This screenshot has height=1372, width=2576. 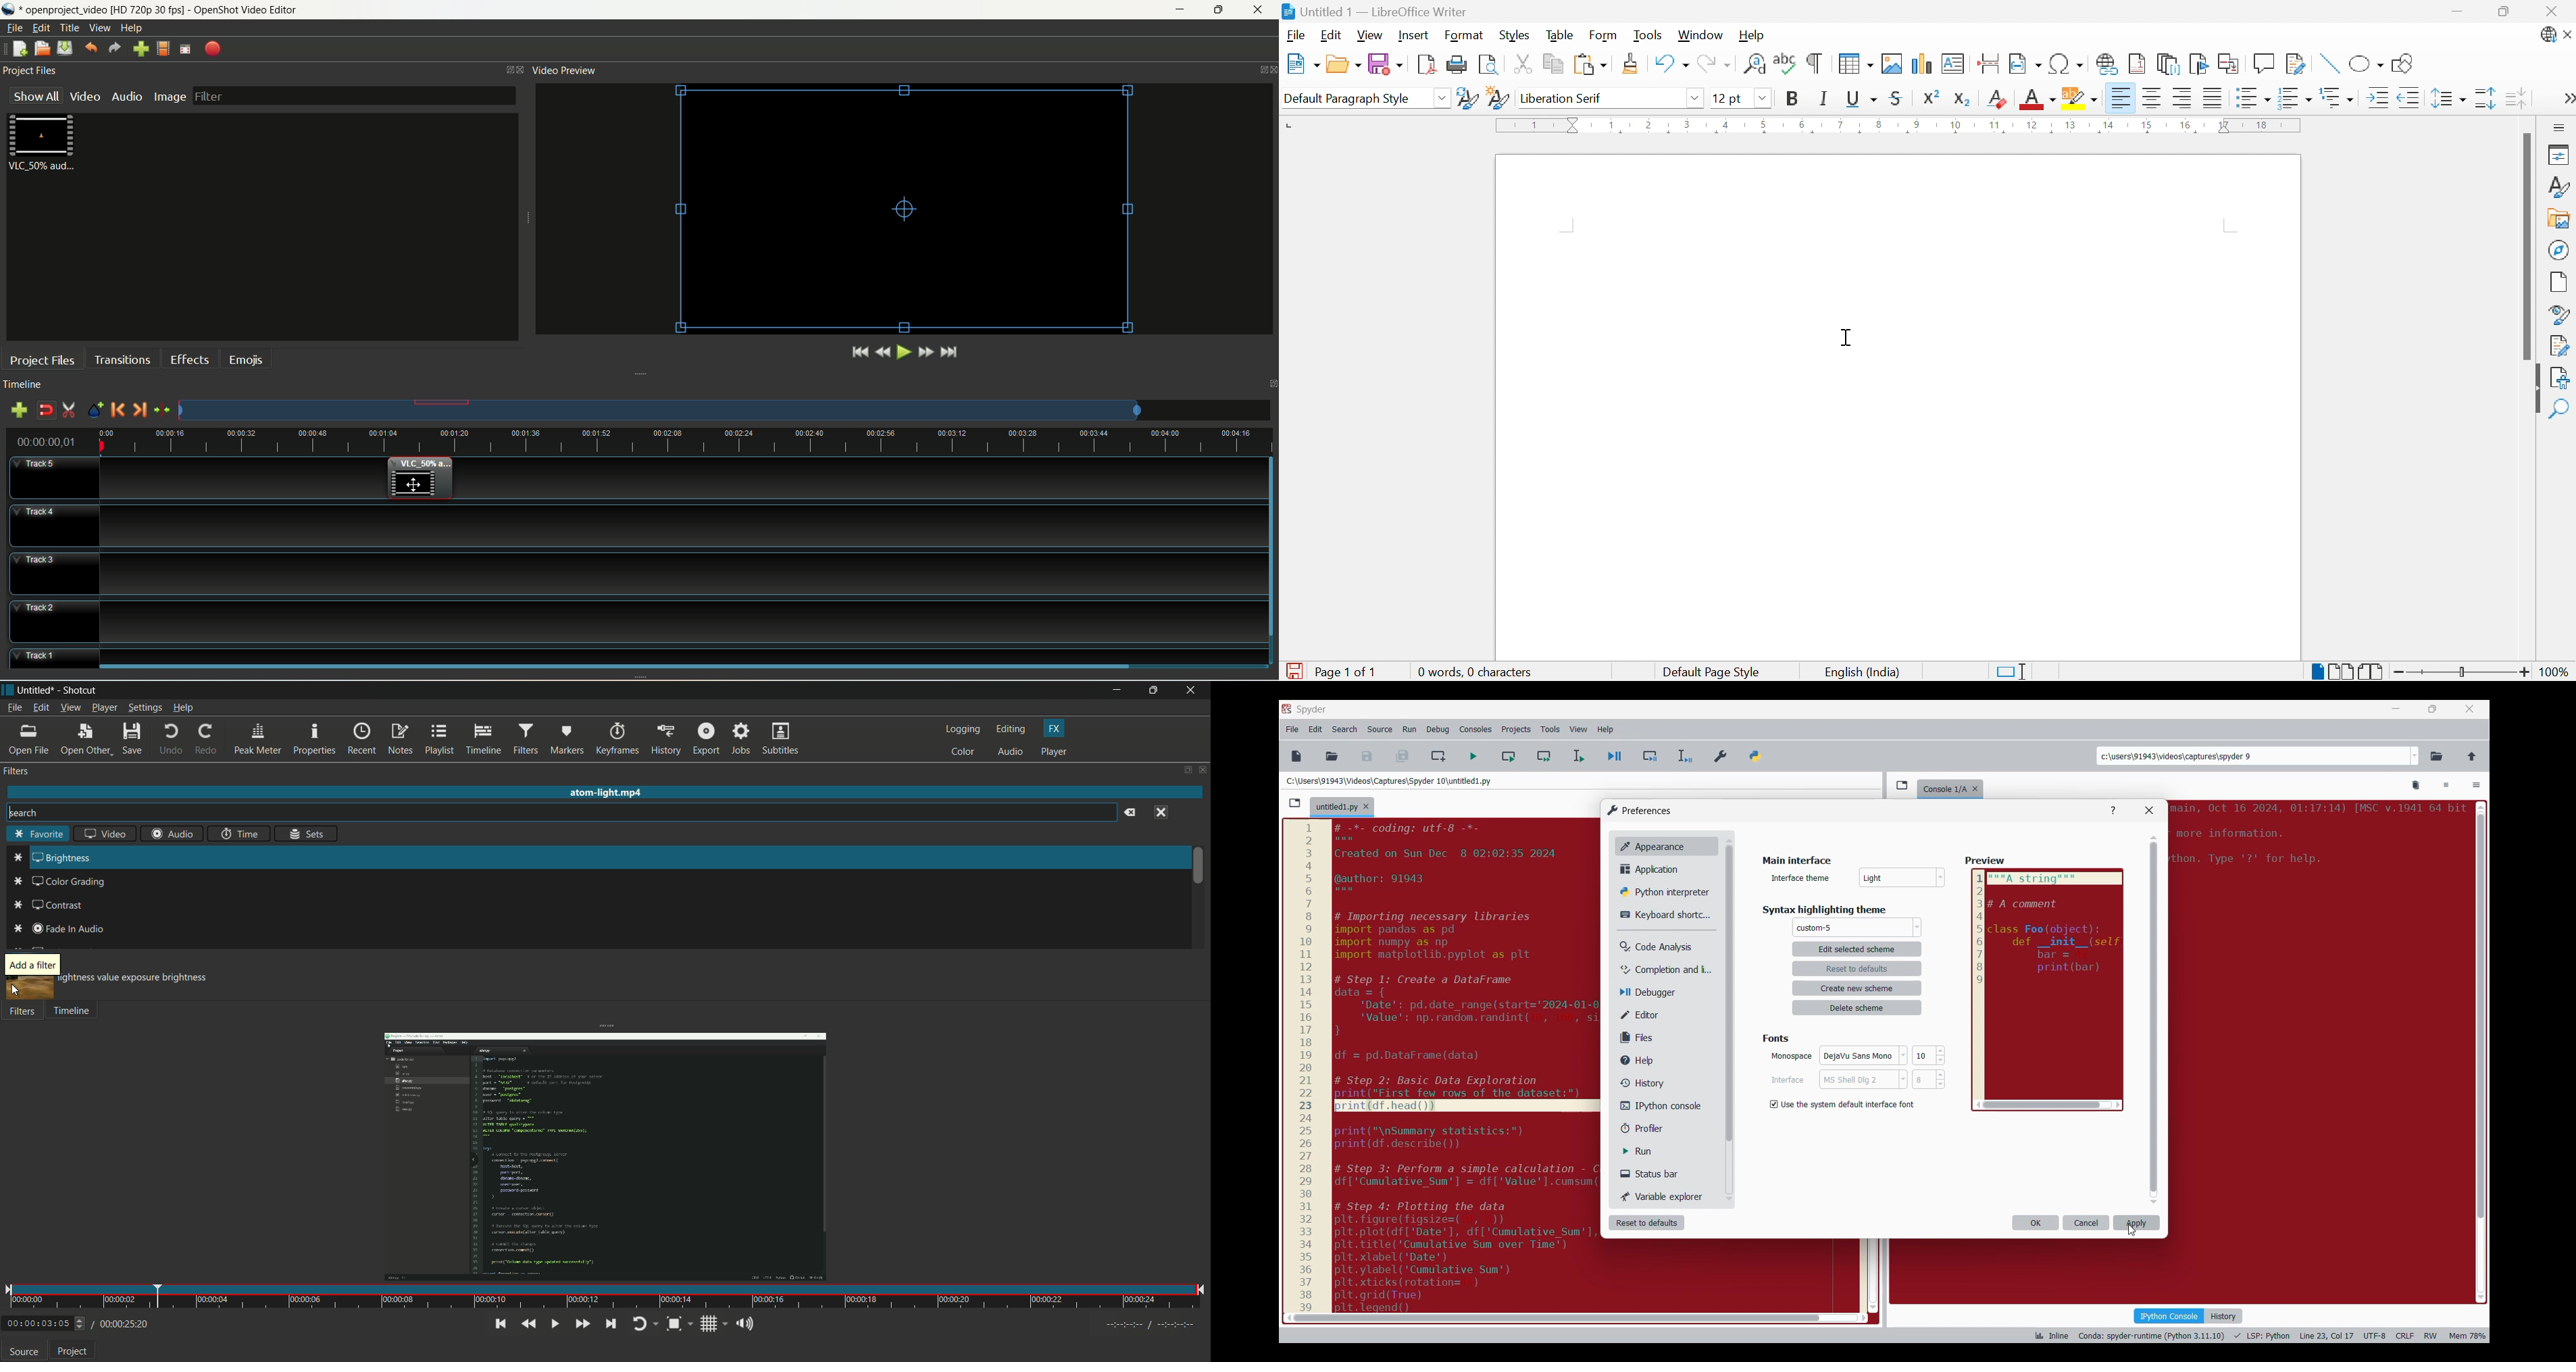 I want to click on Options, so click(x=2476, y=786).